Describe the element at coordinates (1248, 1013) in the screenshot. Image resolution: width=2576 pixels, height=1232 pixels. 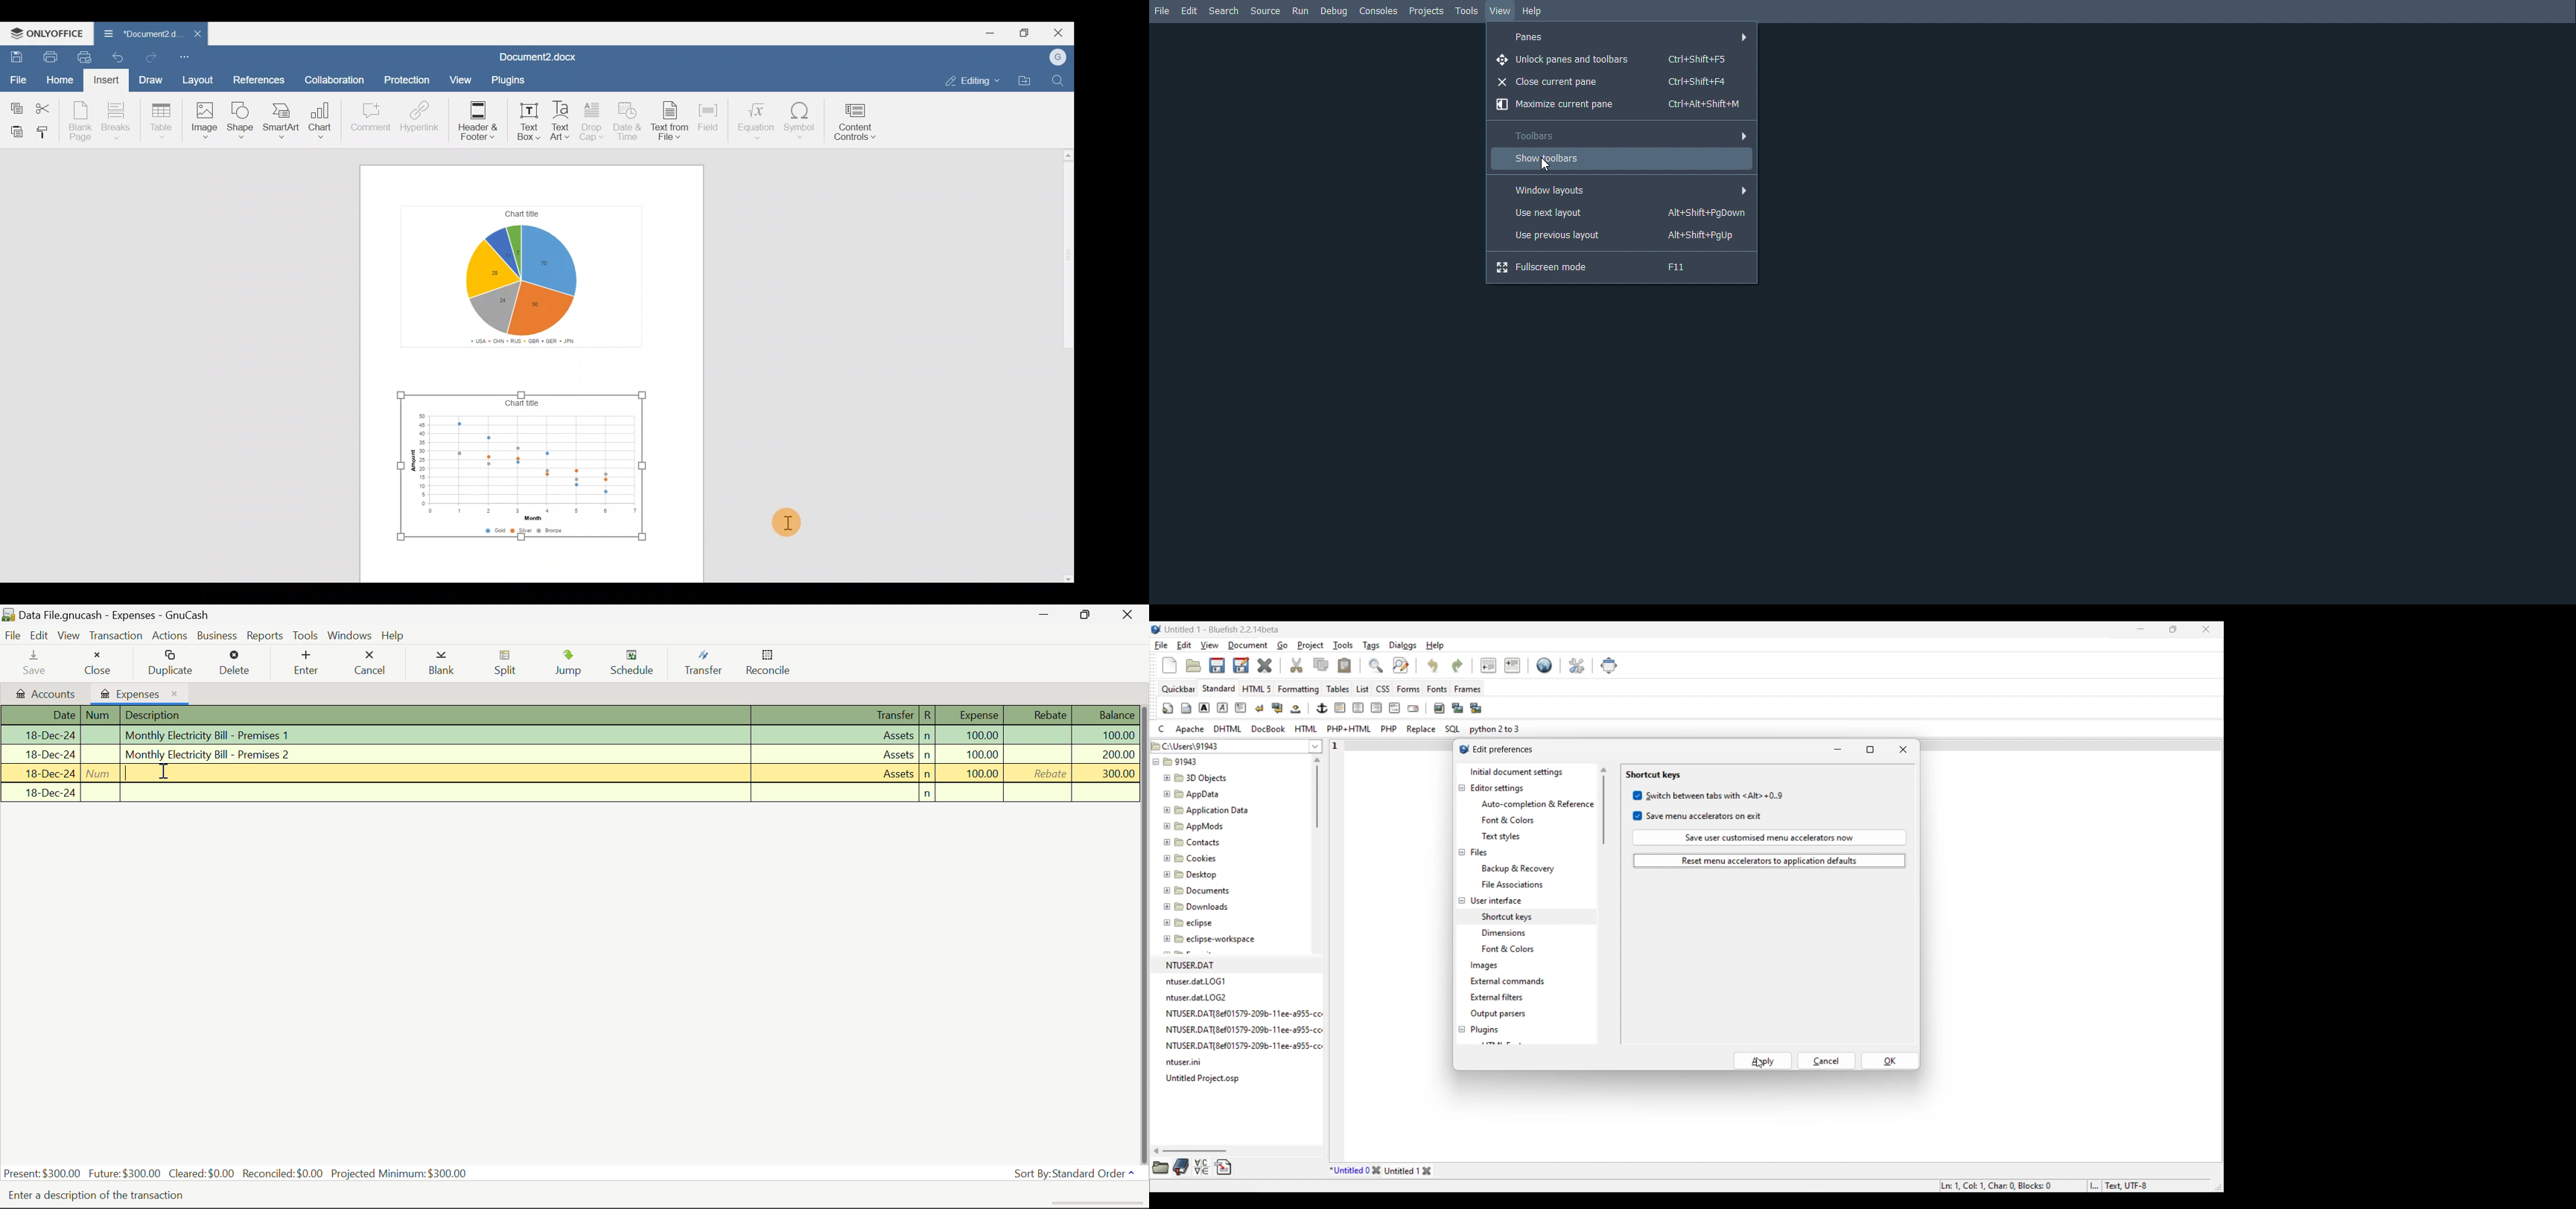
I see `NTUSER.DAT{8f01579-209b-11ee-2955-cc:` at that location.